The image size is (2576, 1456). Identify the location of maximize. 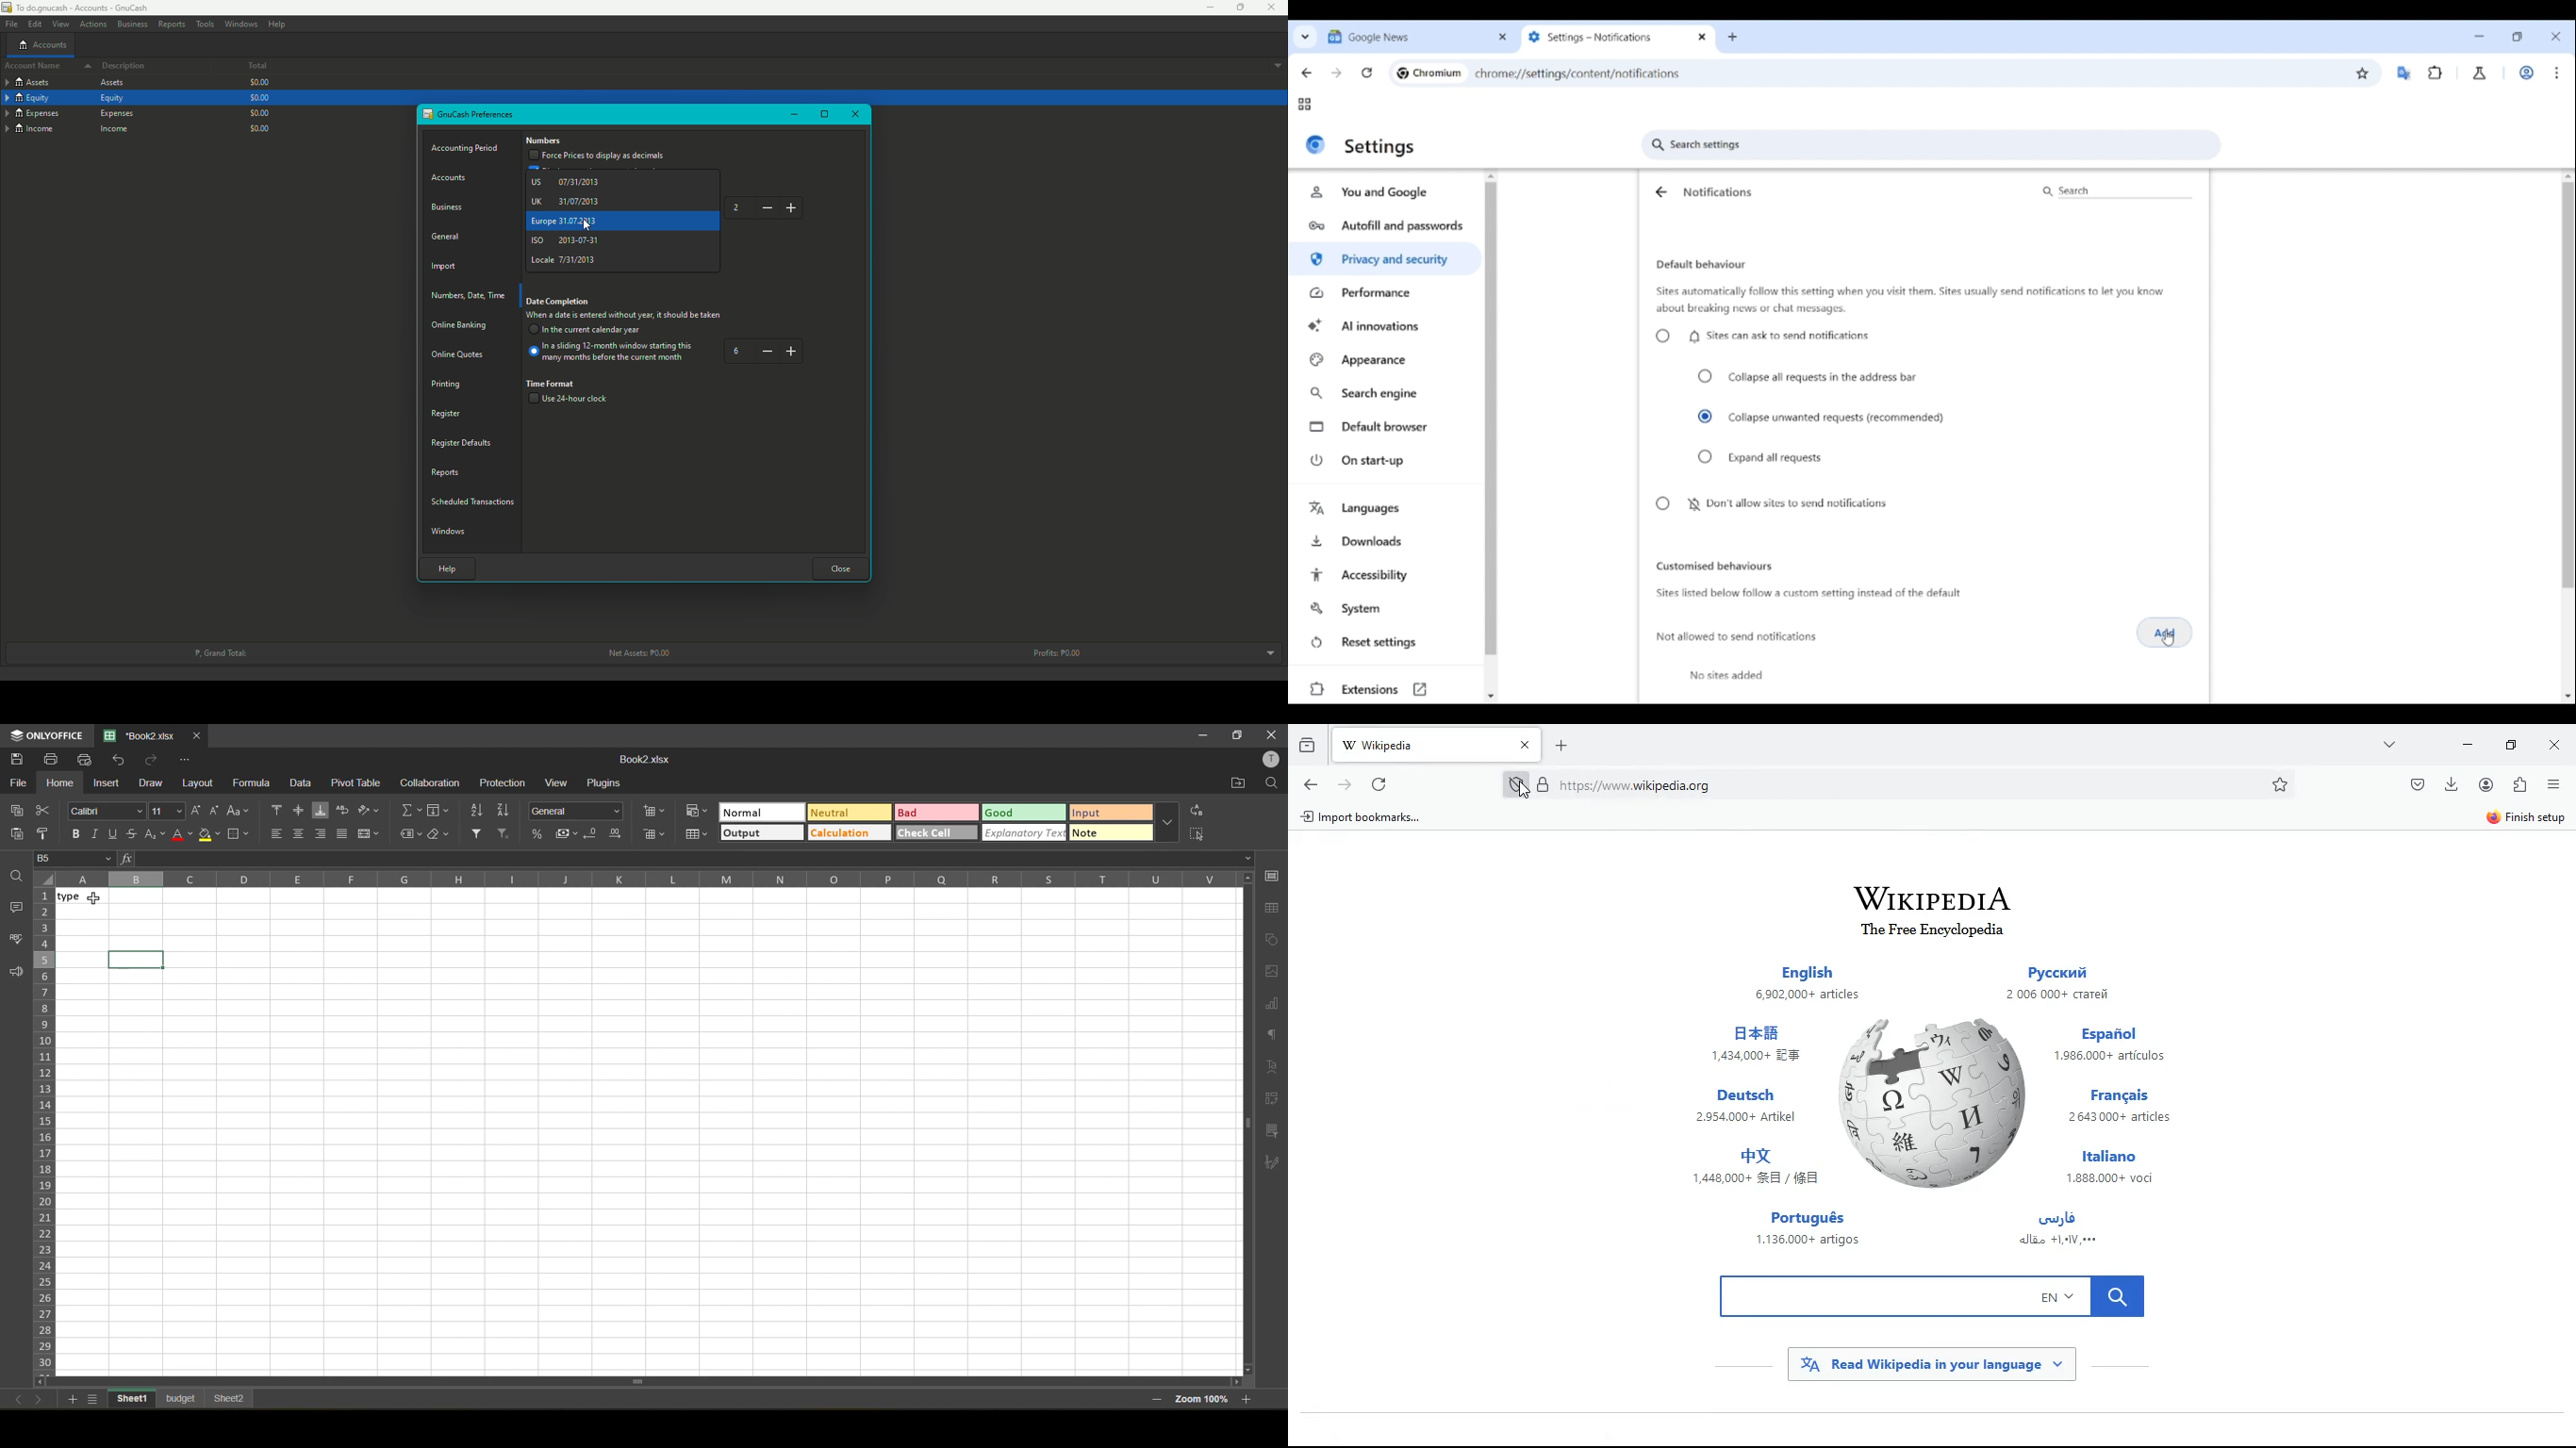
(2510, 745).